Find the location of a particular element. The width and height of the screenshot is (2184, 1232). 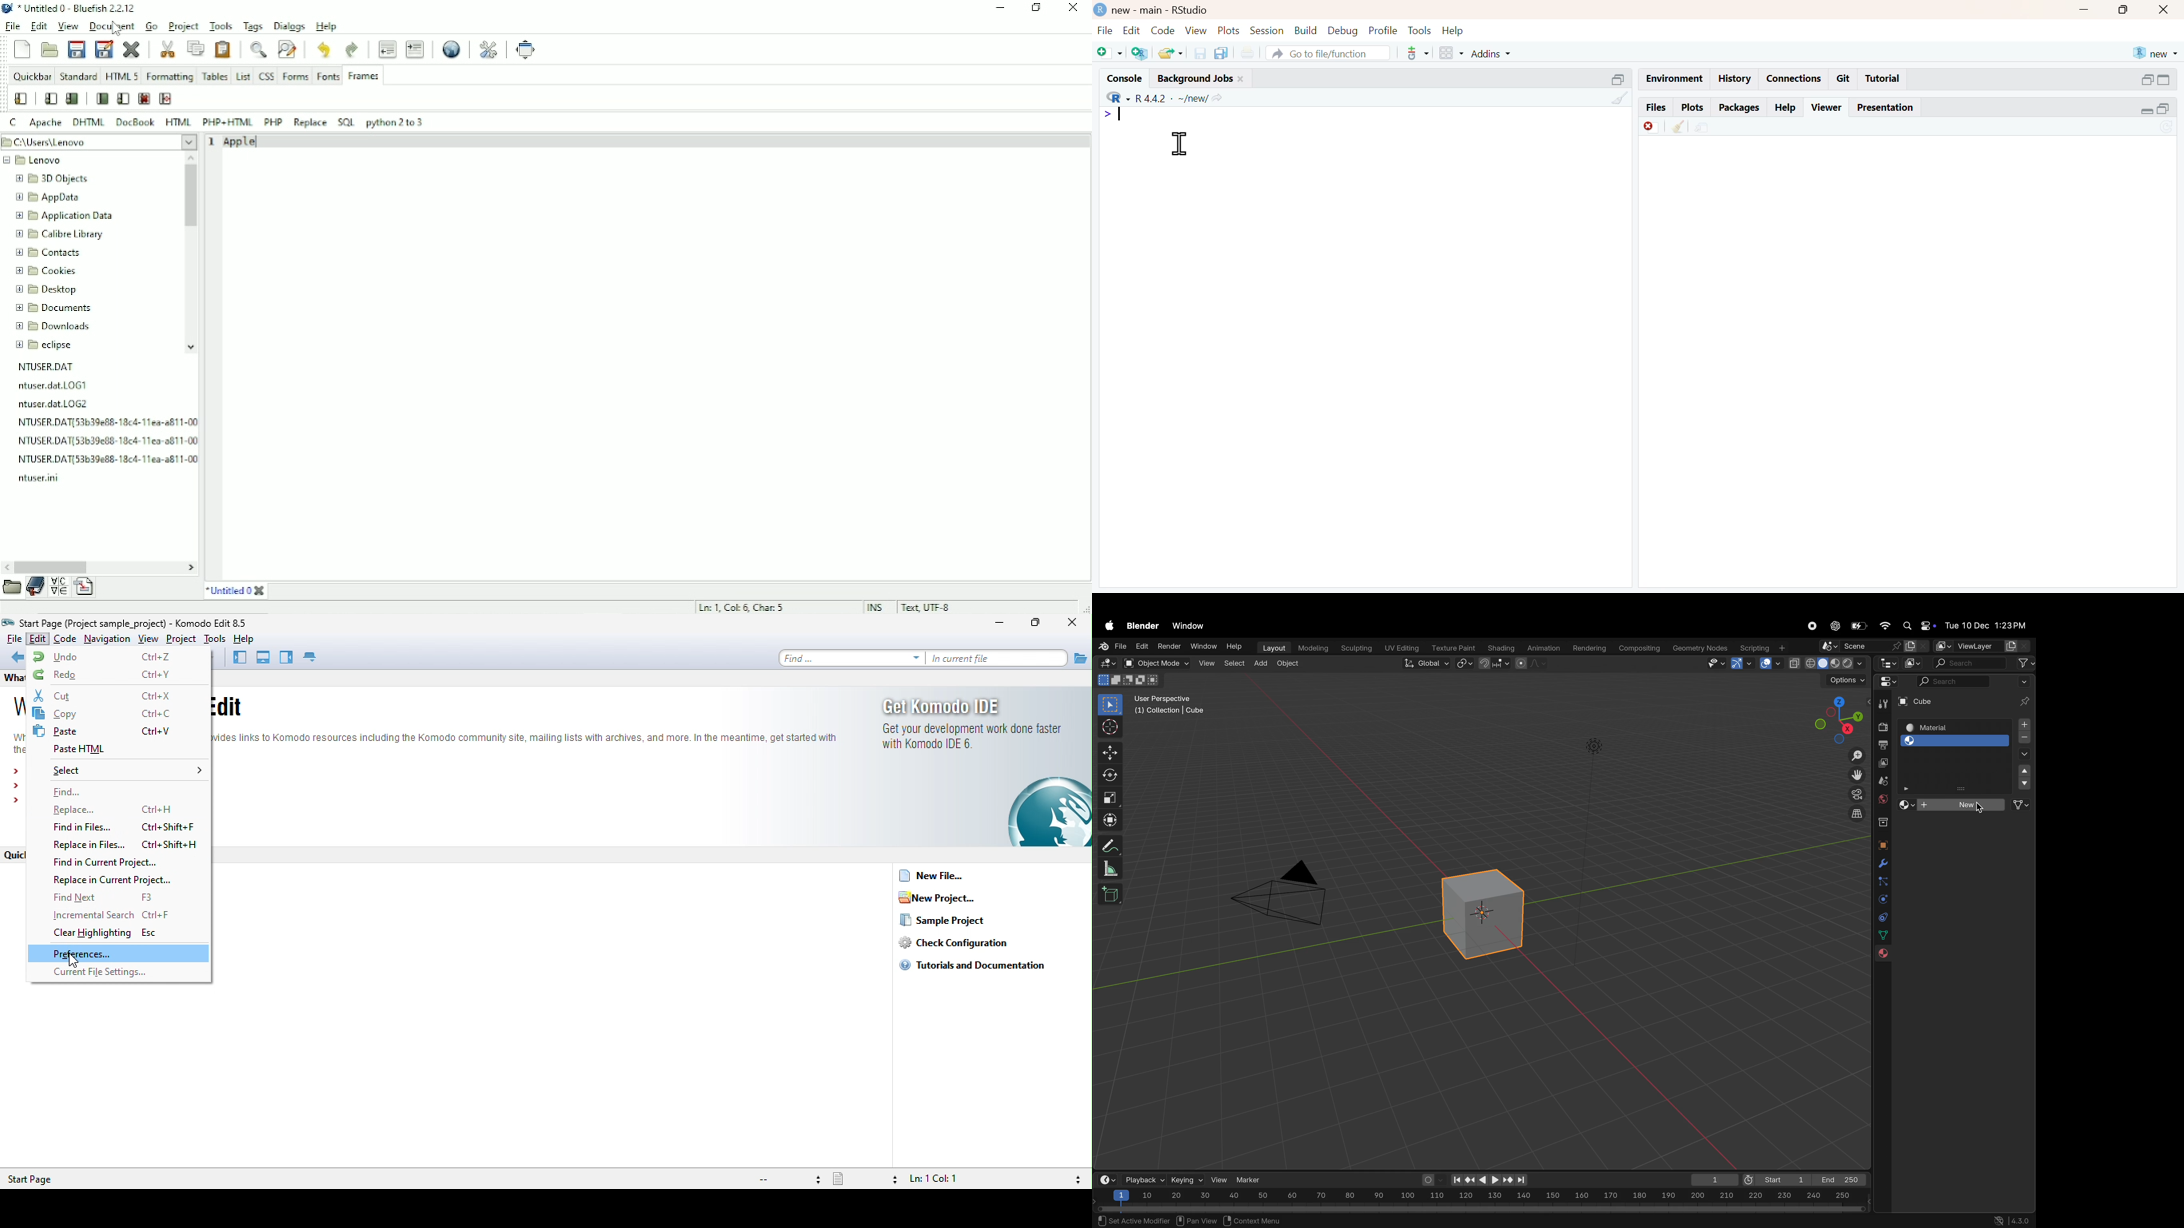

Background jobs is located at coordinates (1196, 80).